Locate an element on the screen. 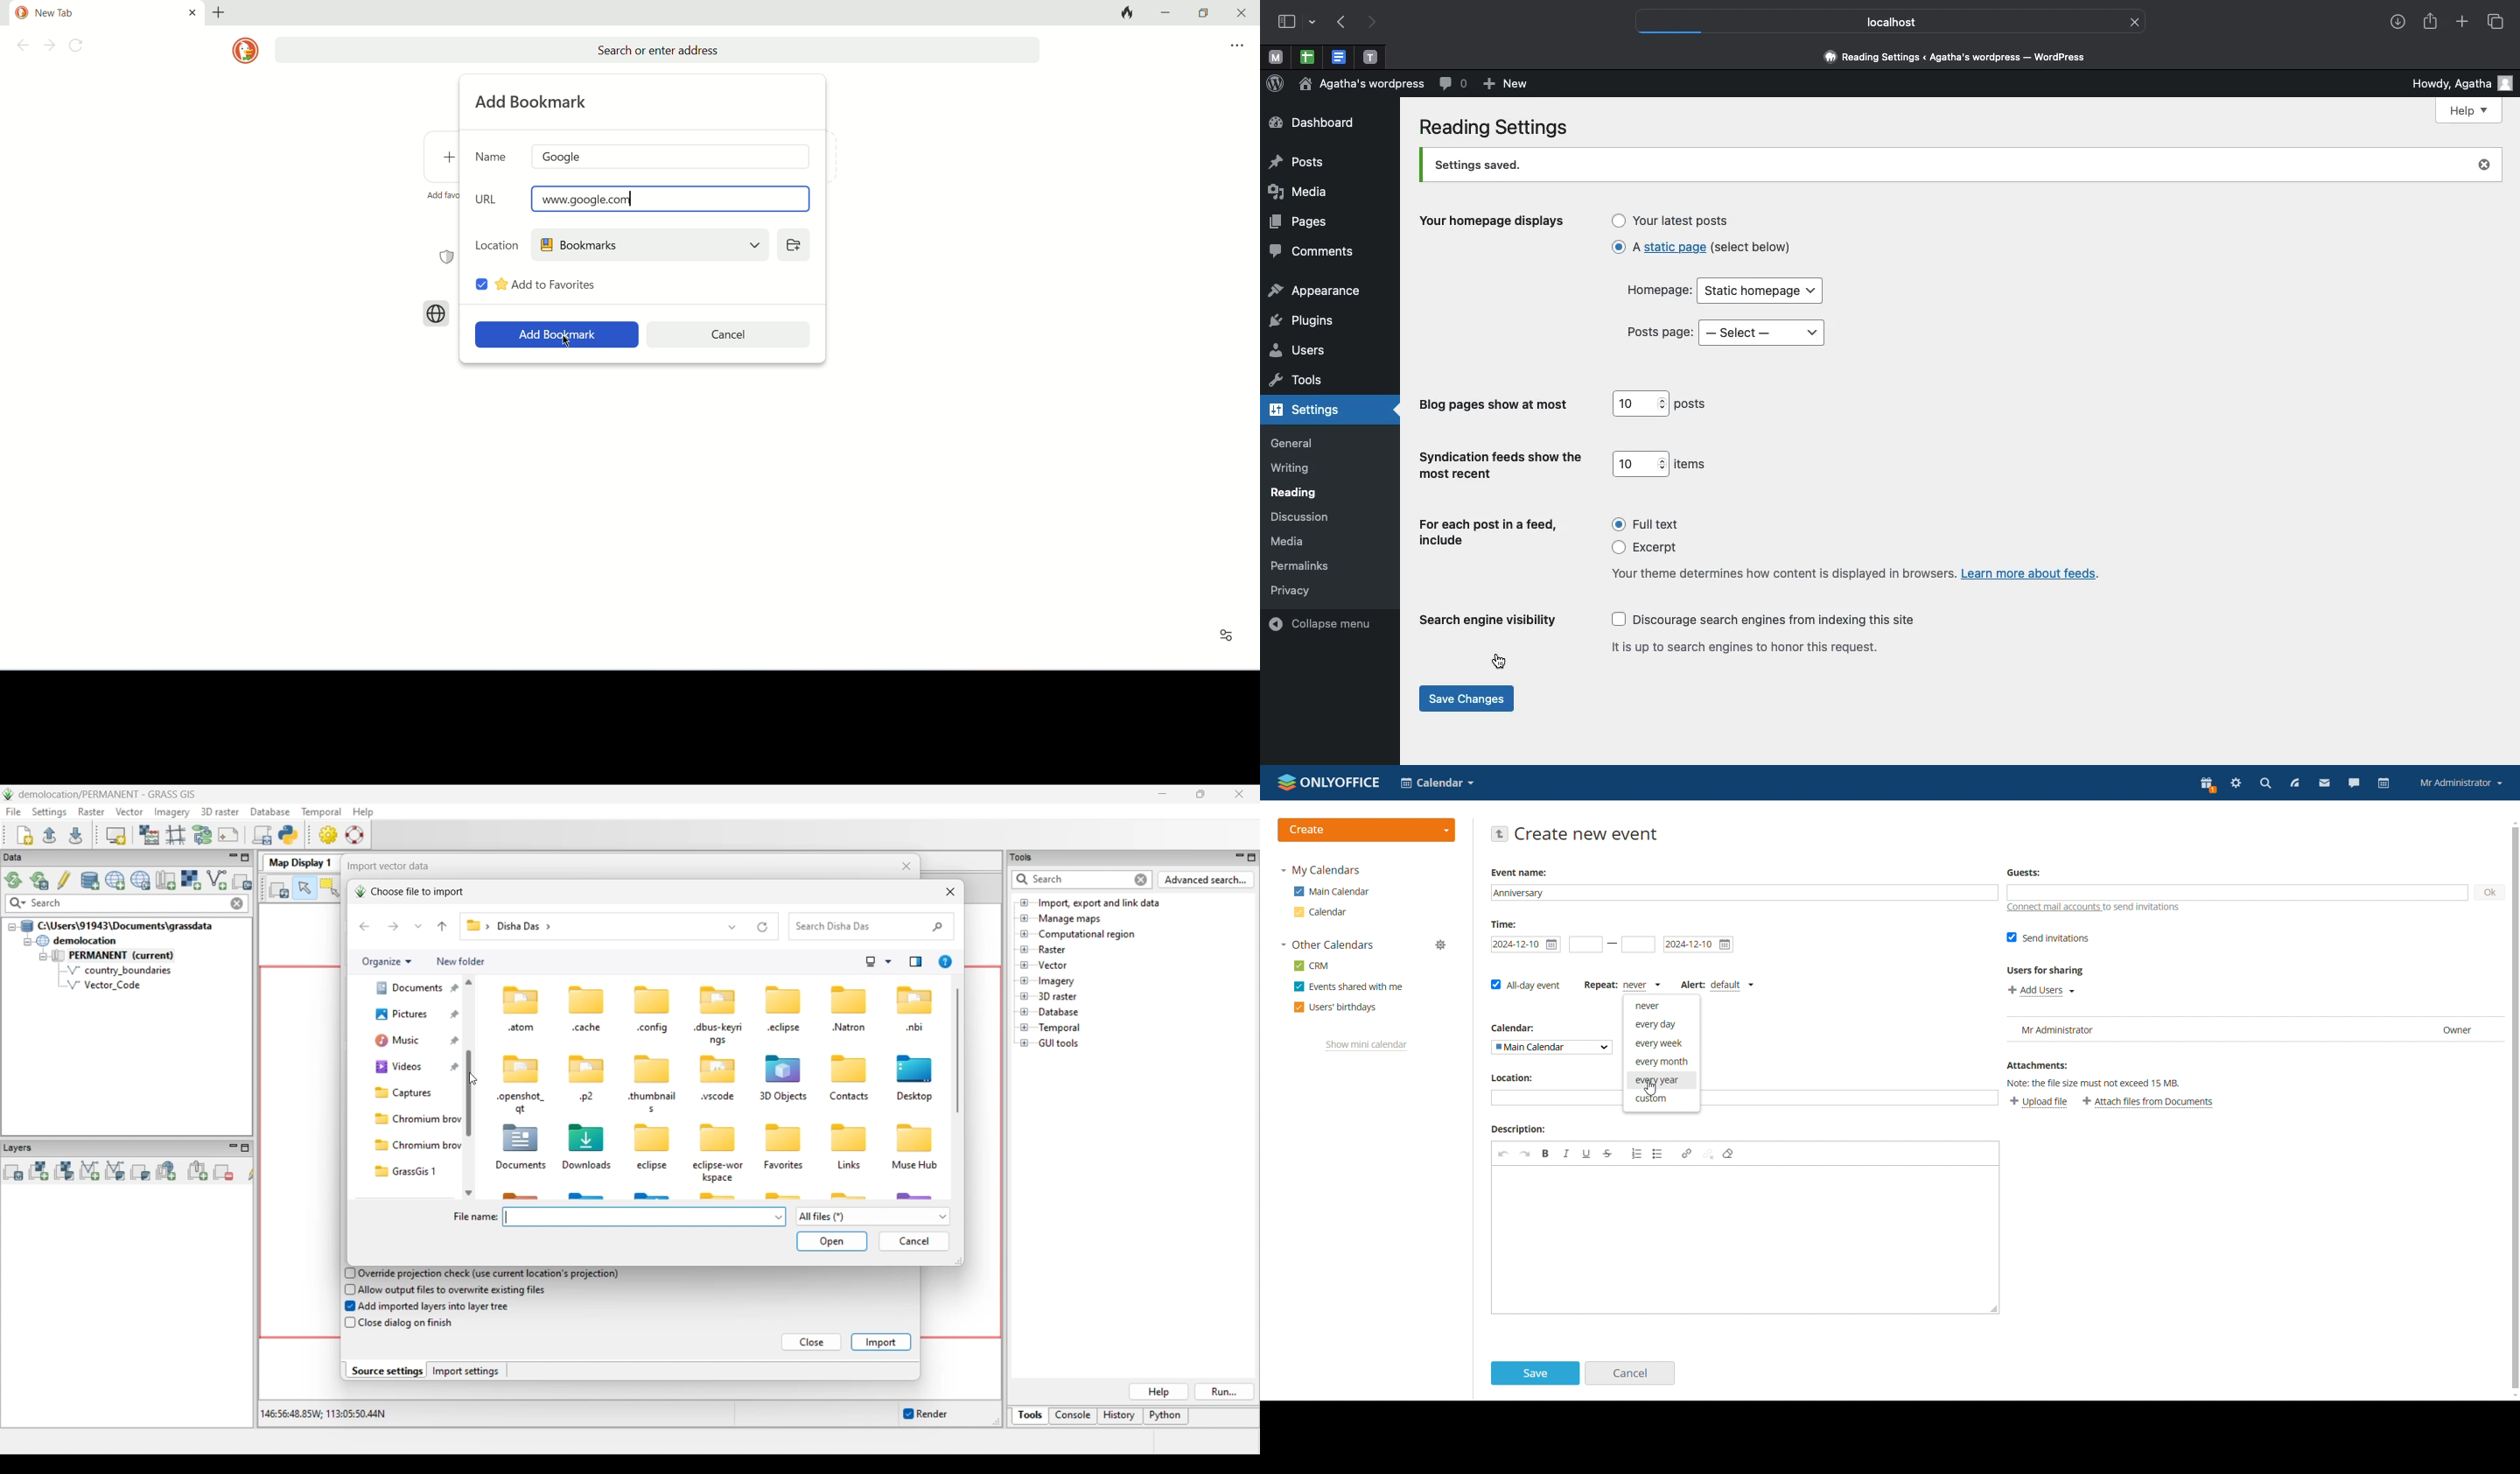 This screenshot has height=1484, width=2520. users is located at coordinates (1298, 352).